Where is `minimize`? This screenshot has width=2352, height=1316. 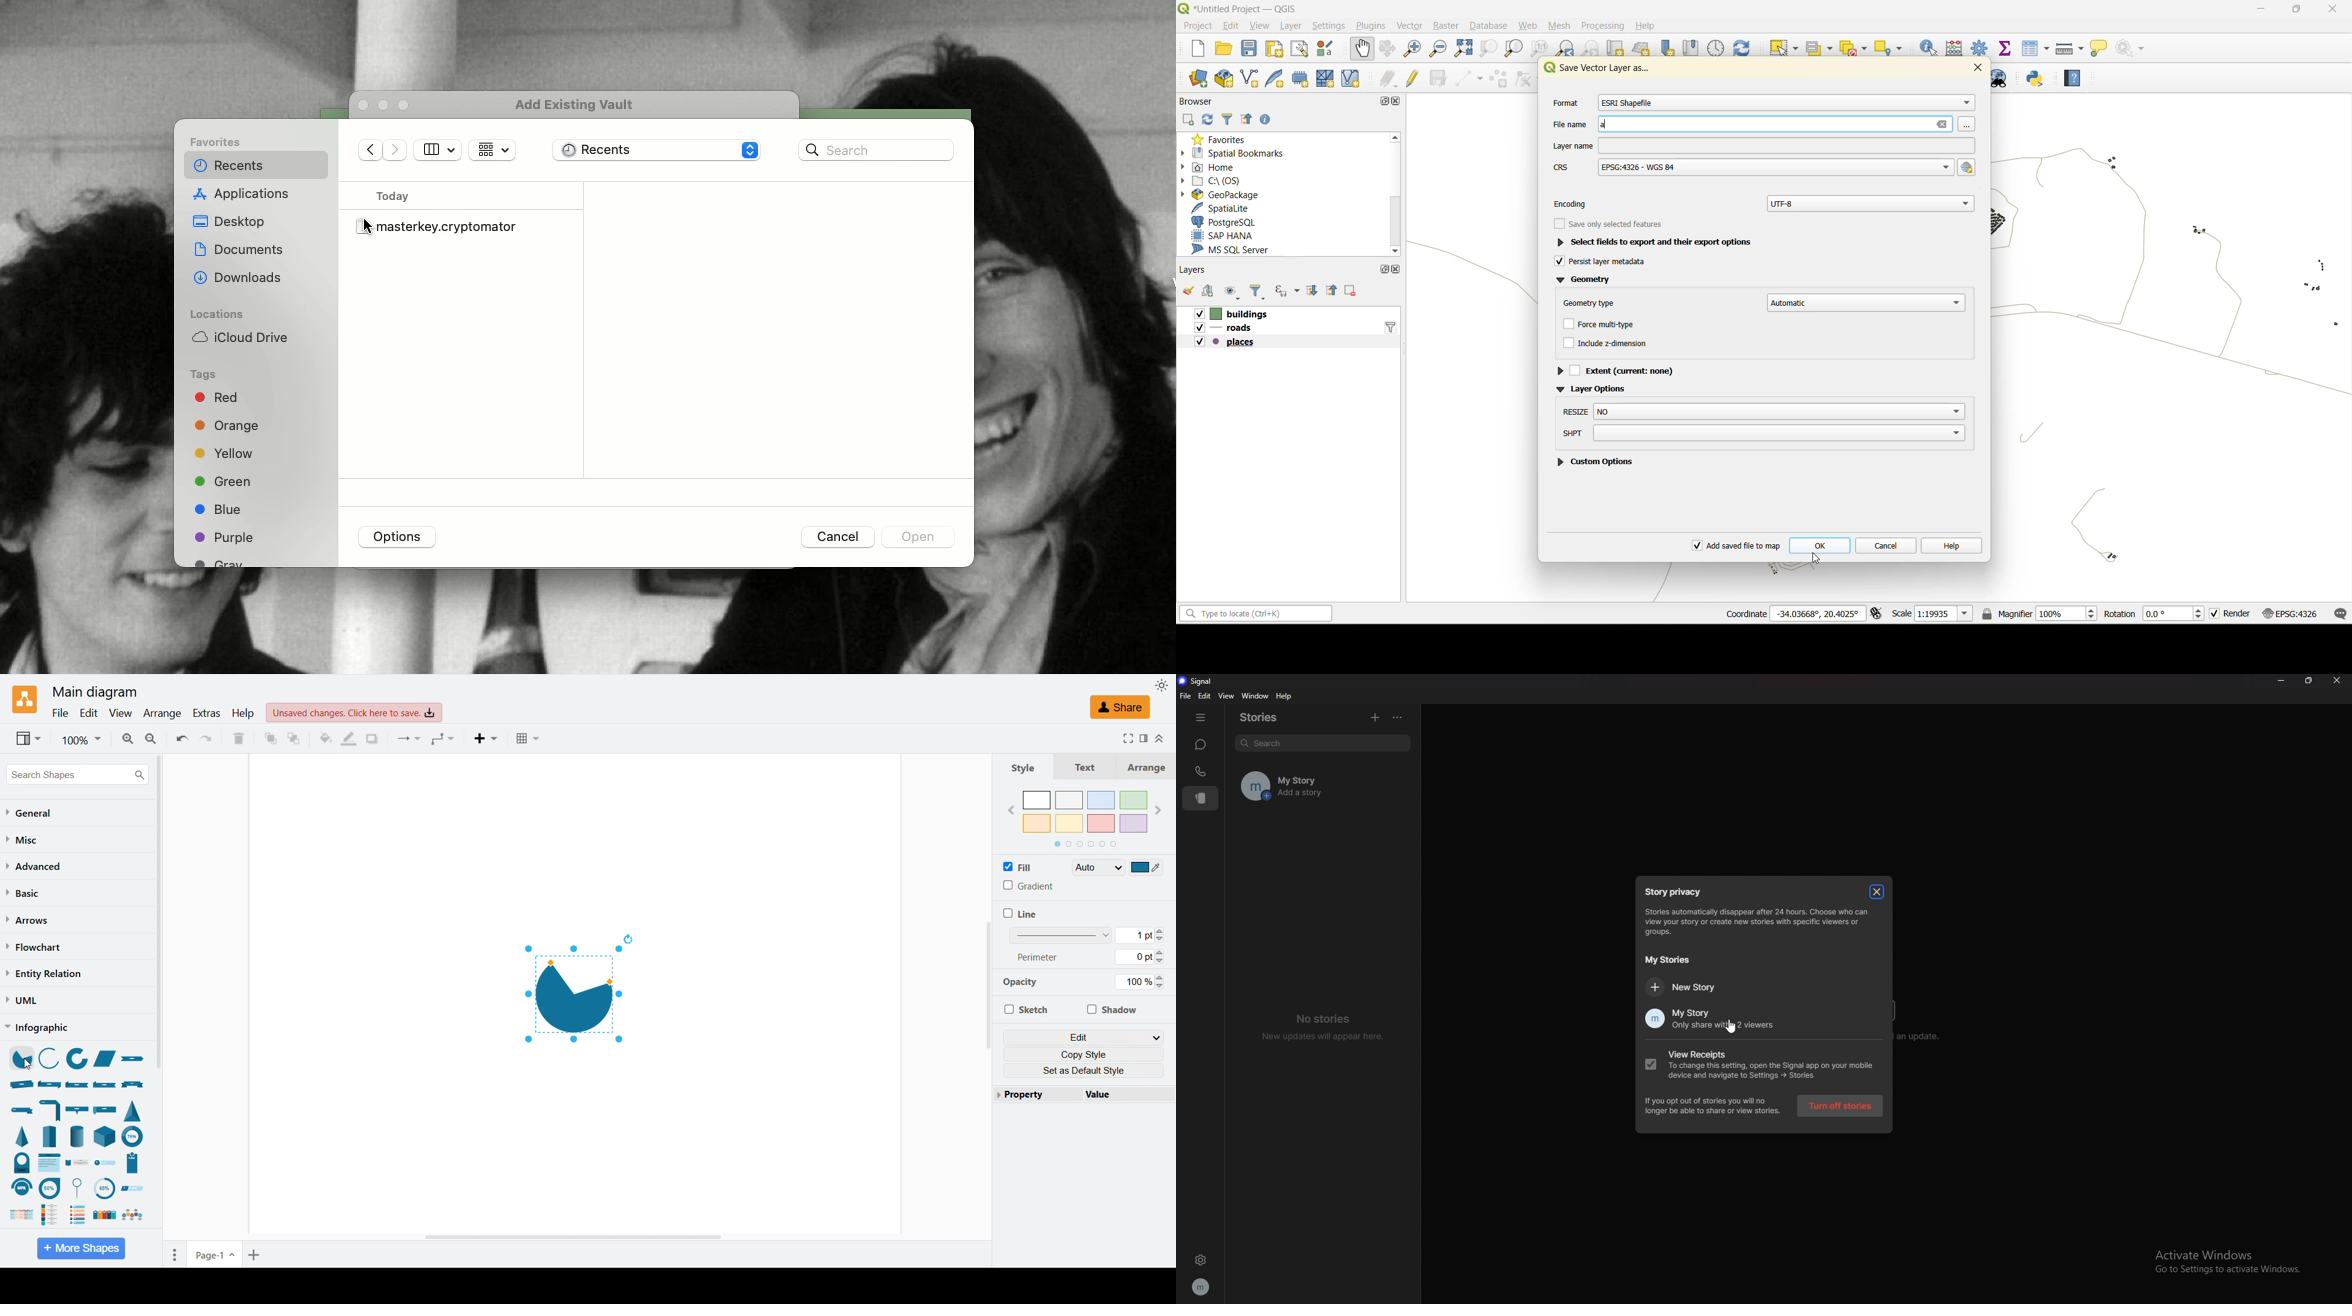
minimize is located at coordinates (2263, 11).